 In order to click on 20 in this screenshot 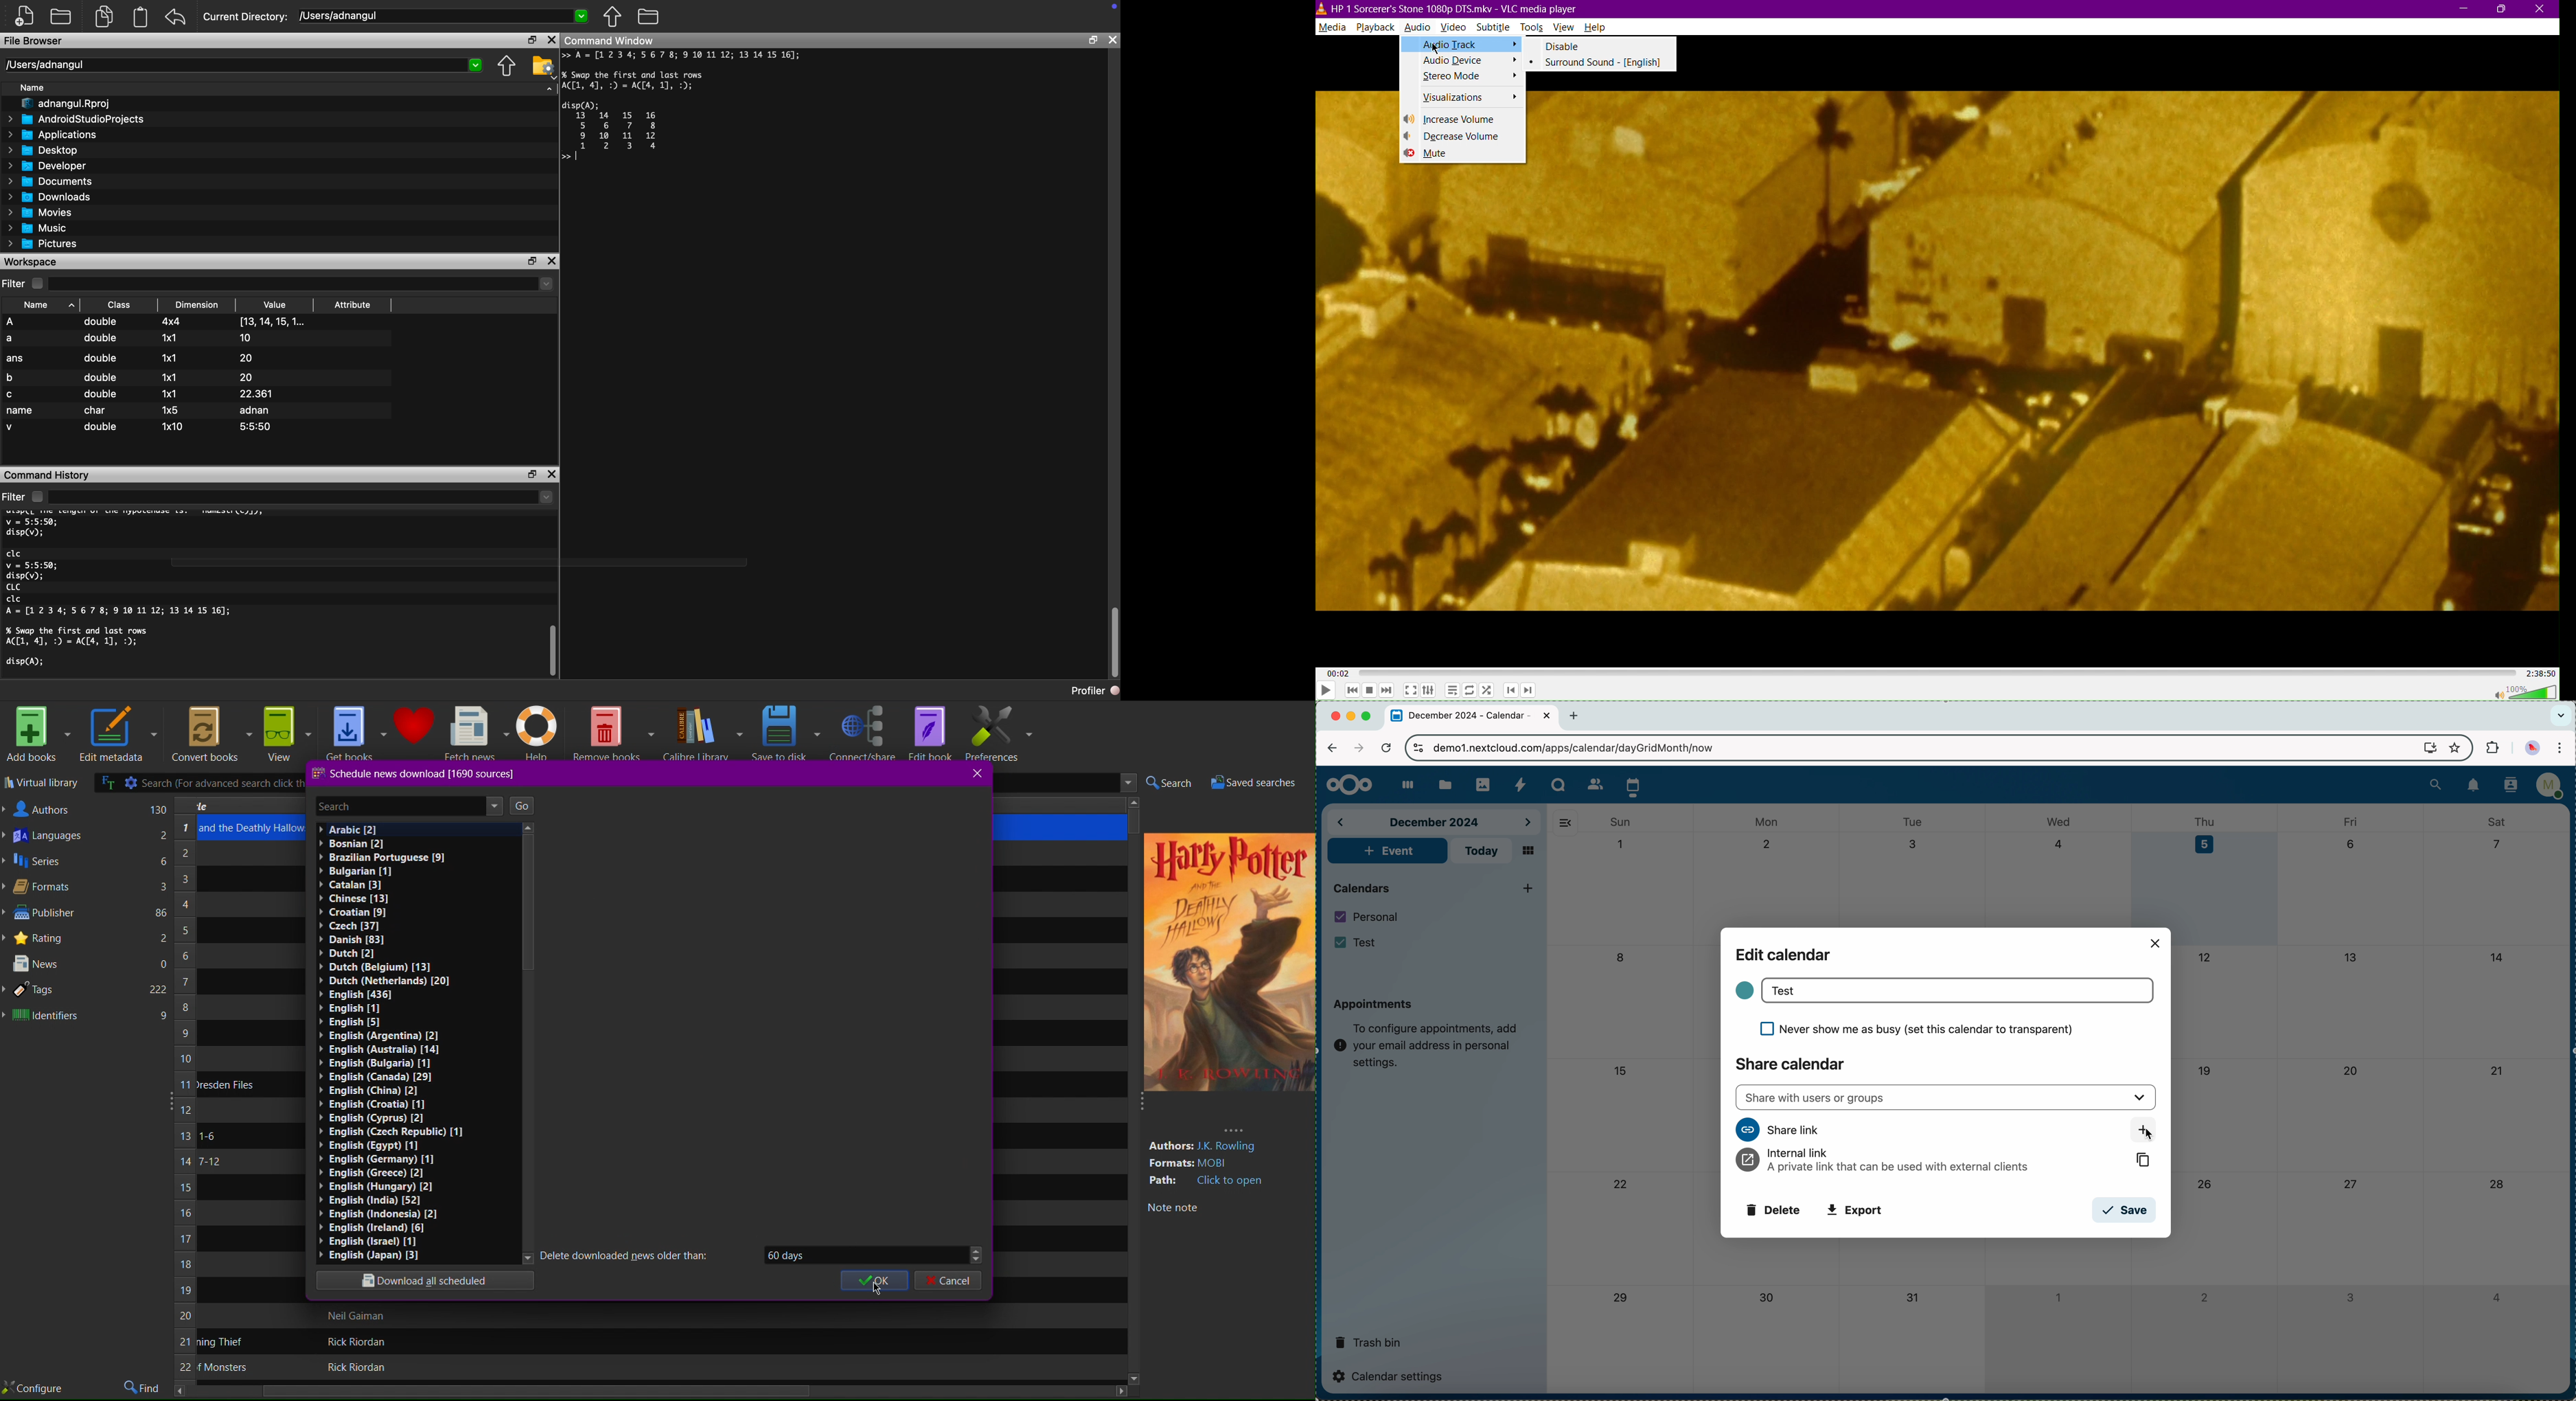, I will do `click(2352, 1071)`.